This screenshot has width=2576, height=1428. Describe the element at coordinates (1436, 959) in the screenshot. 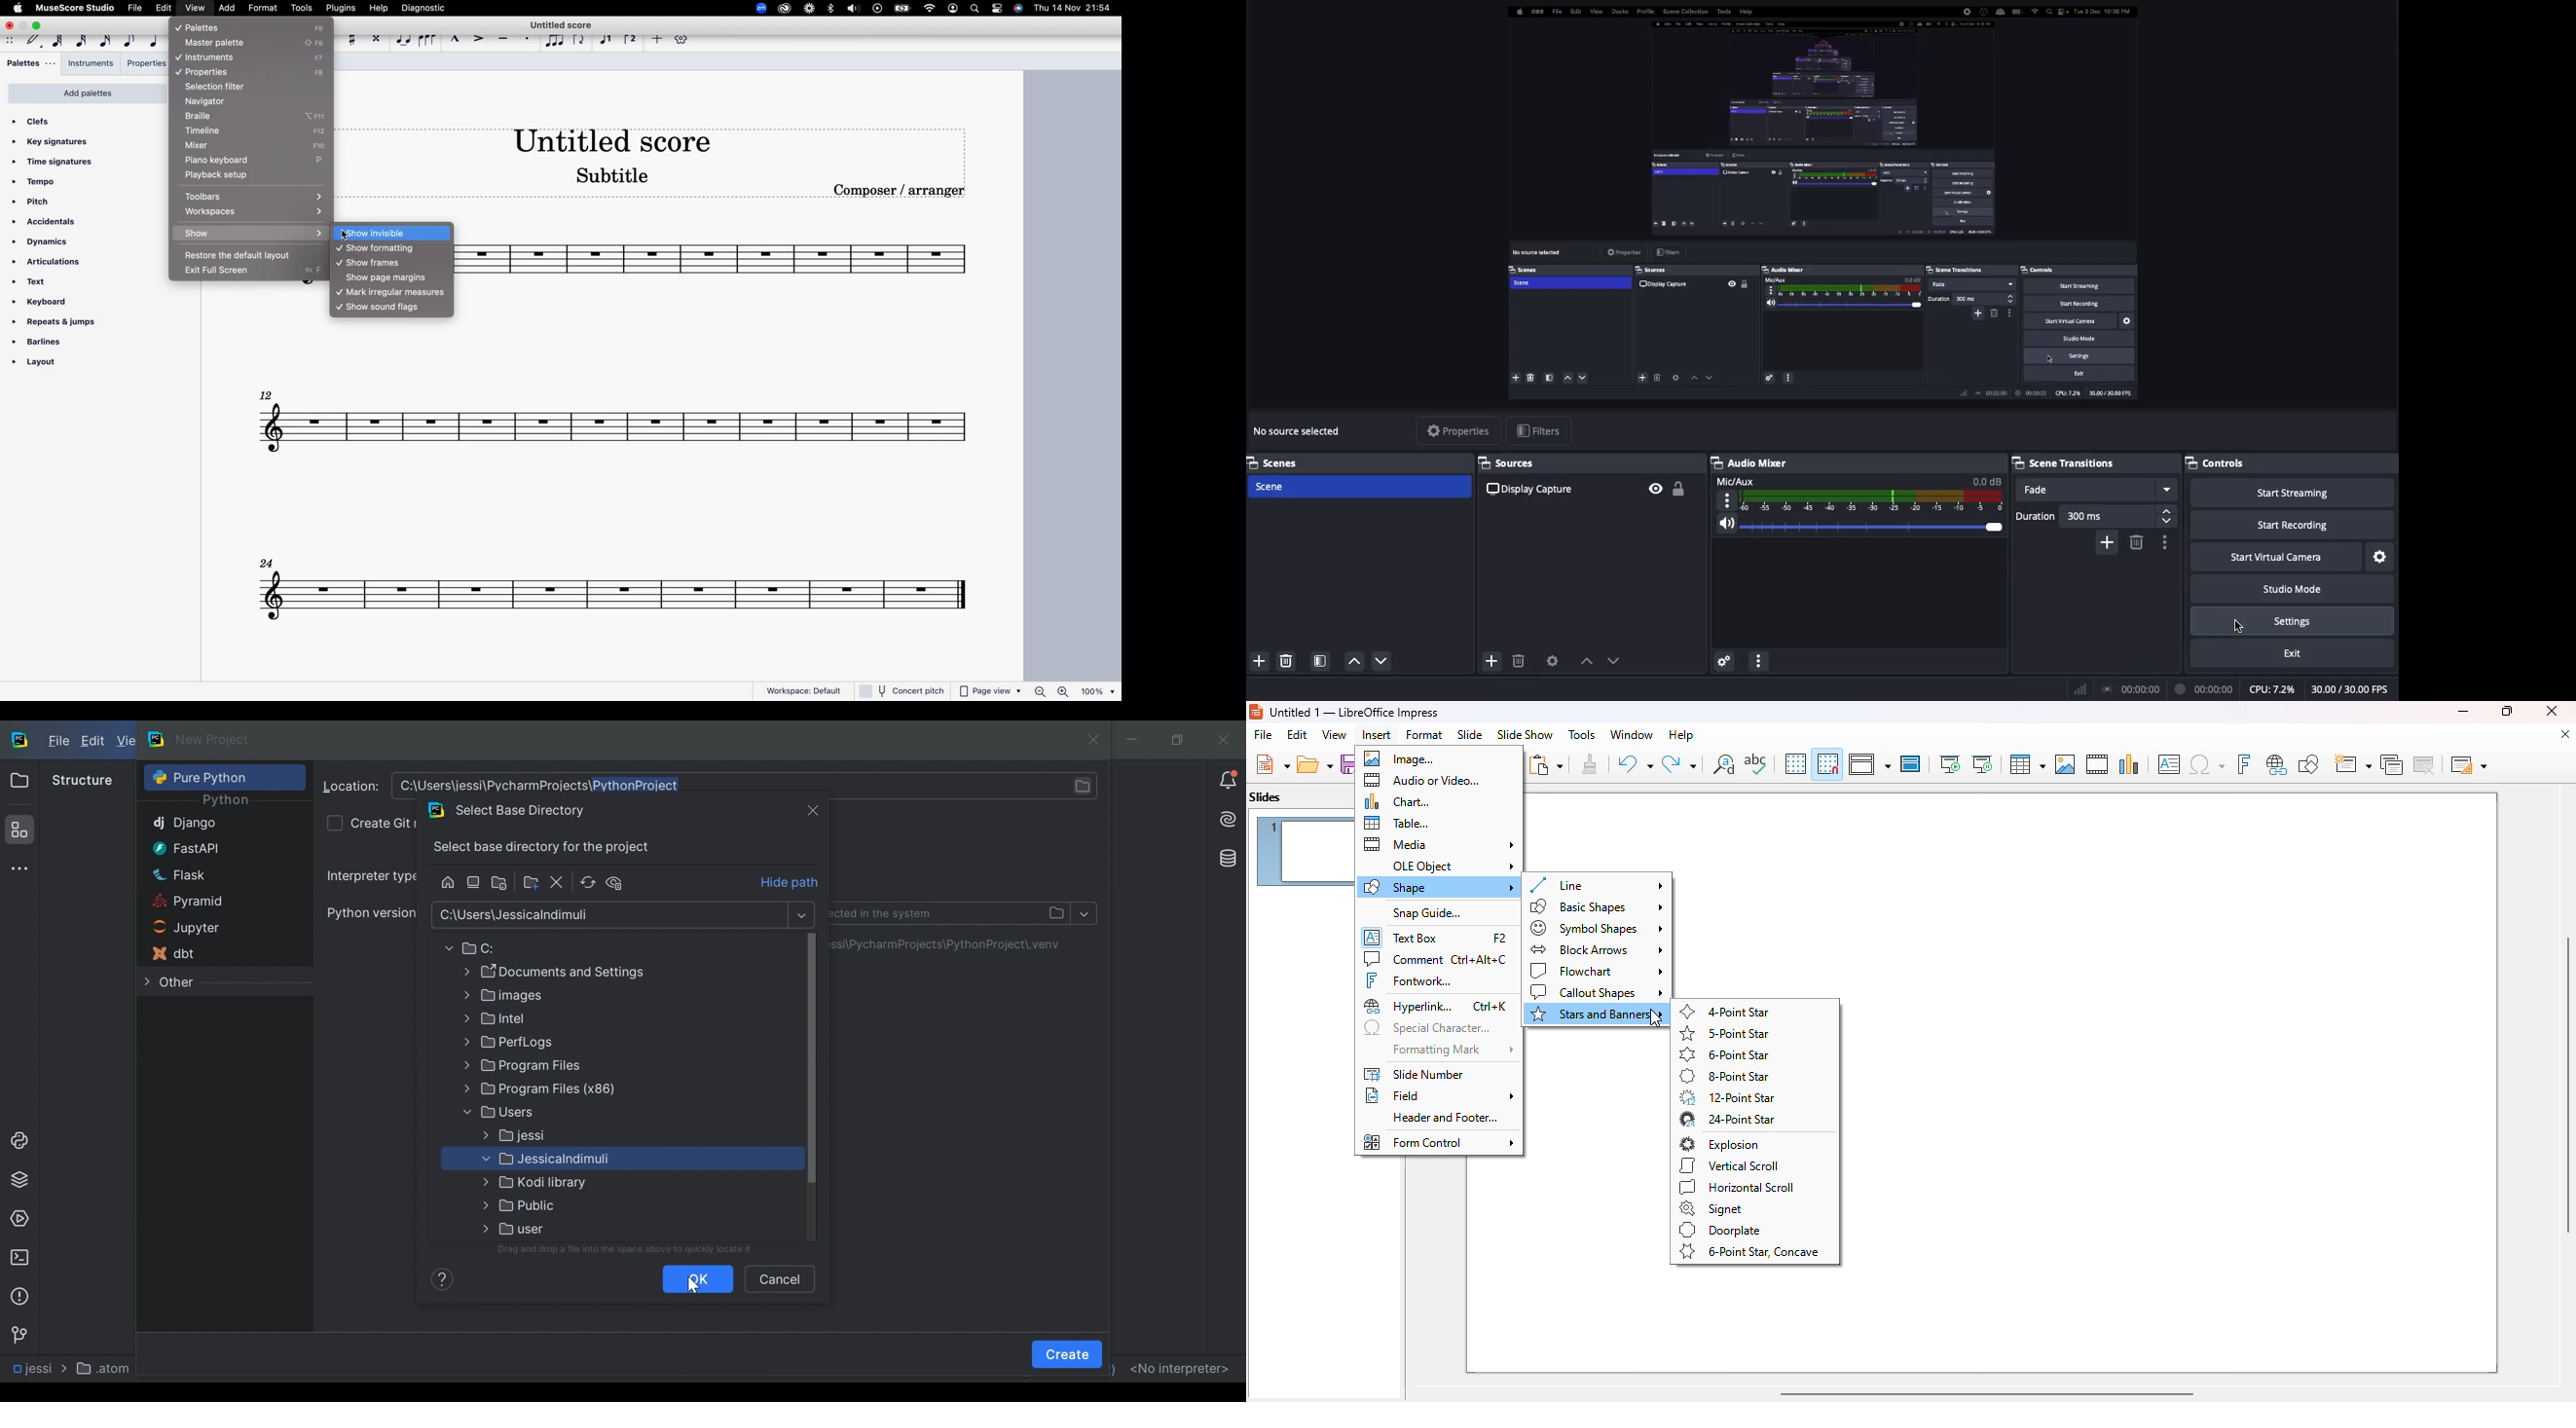

I see `comment` at that location.